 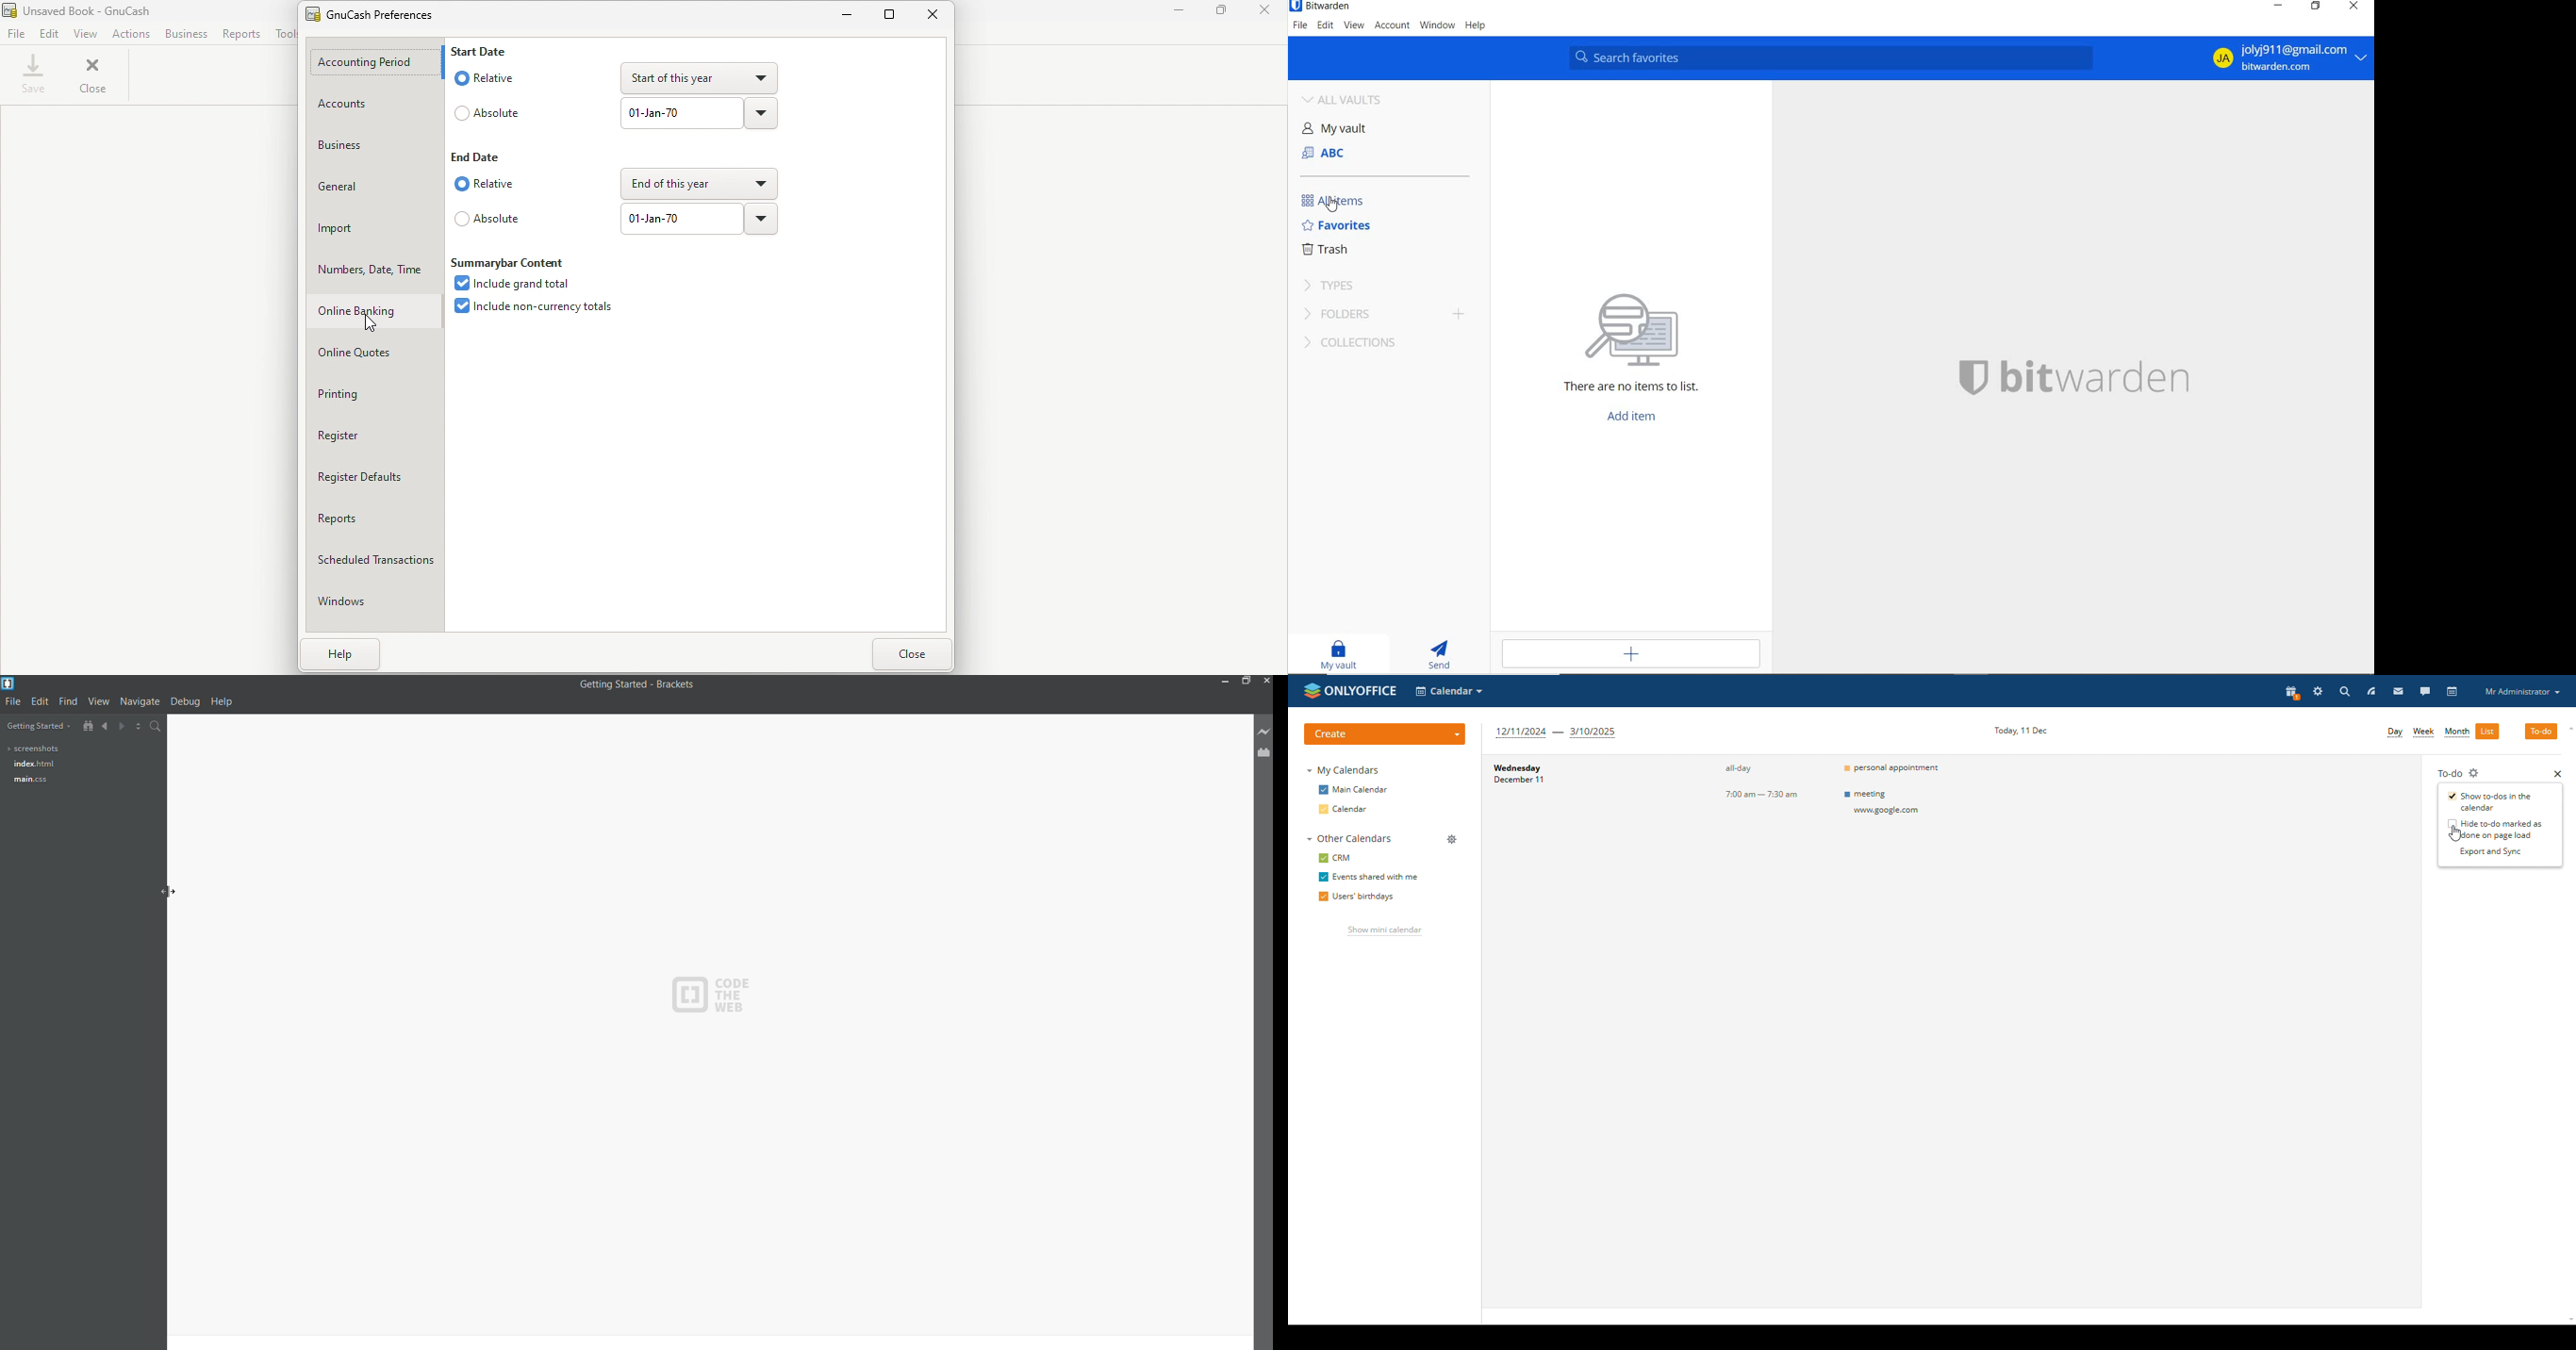 What do you see at coordinates (488, 185) in the screenshot?
I see `Relative` at bounding box center [488, 185].